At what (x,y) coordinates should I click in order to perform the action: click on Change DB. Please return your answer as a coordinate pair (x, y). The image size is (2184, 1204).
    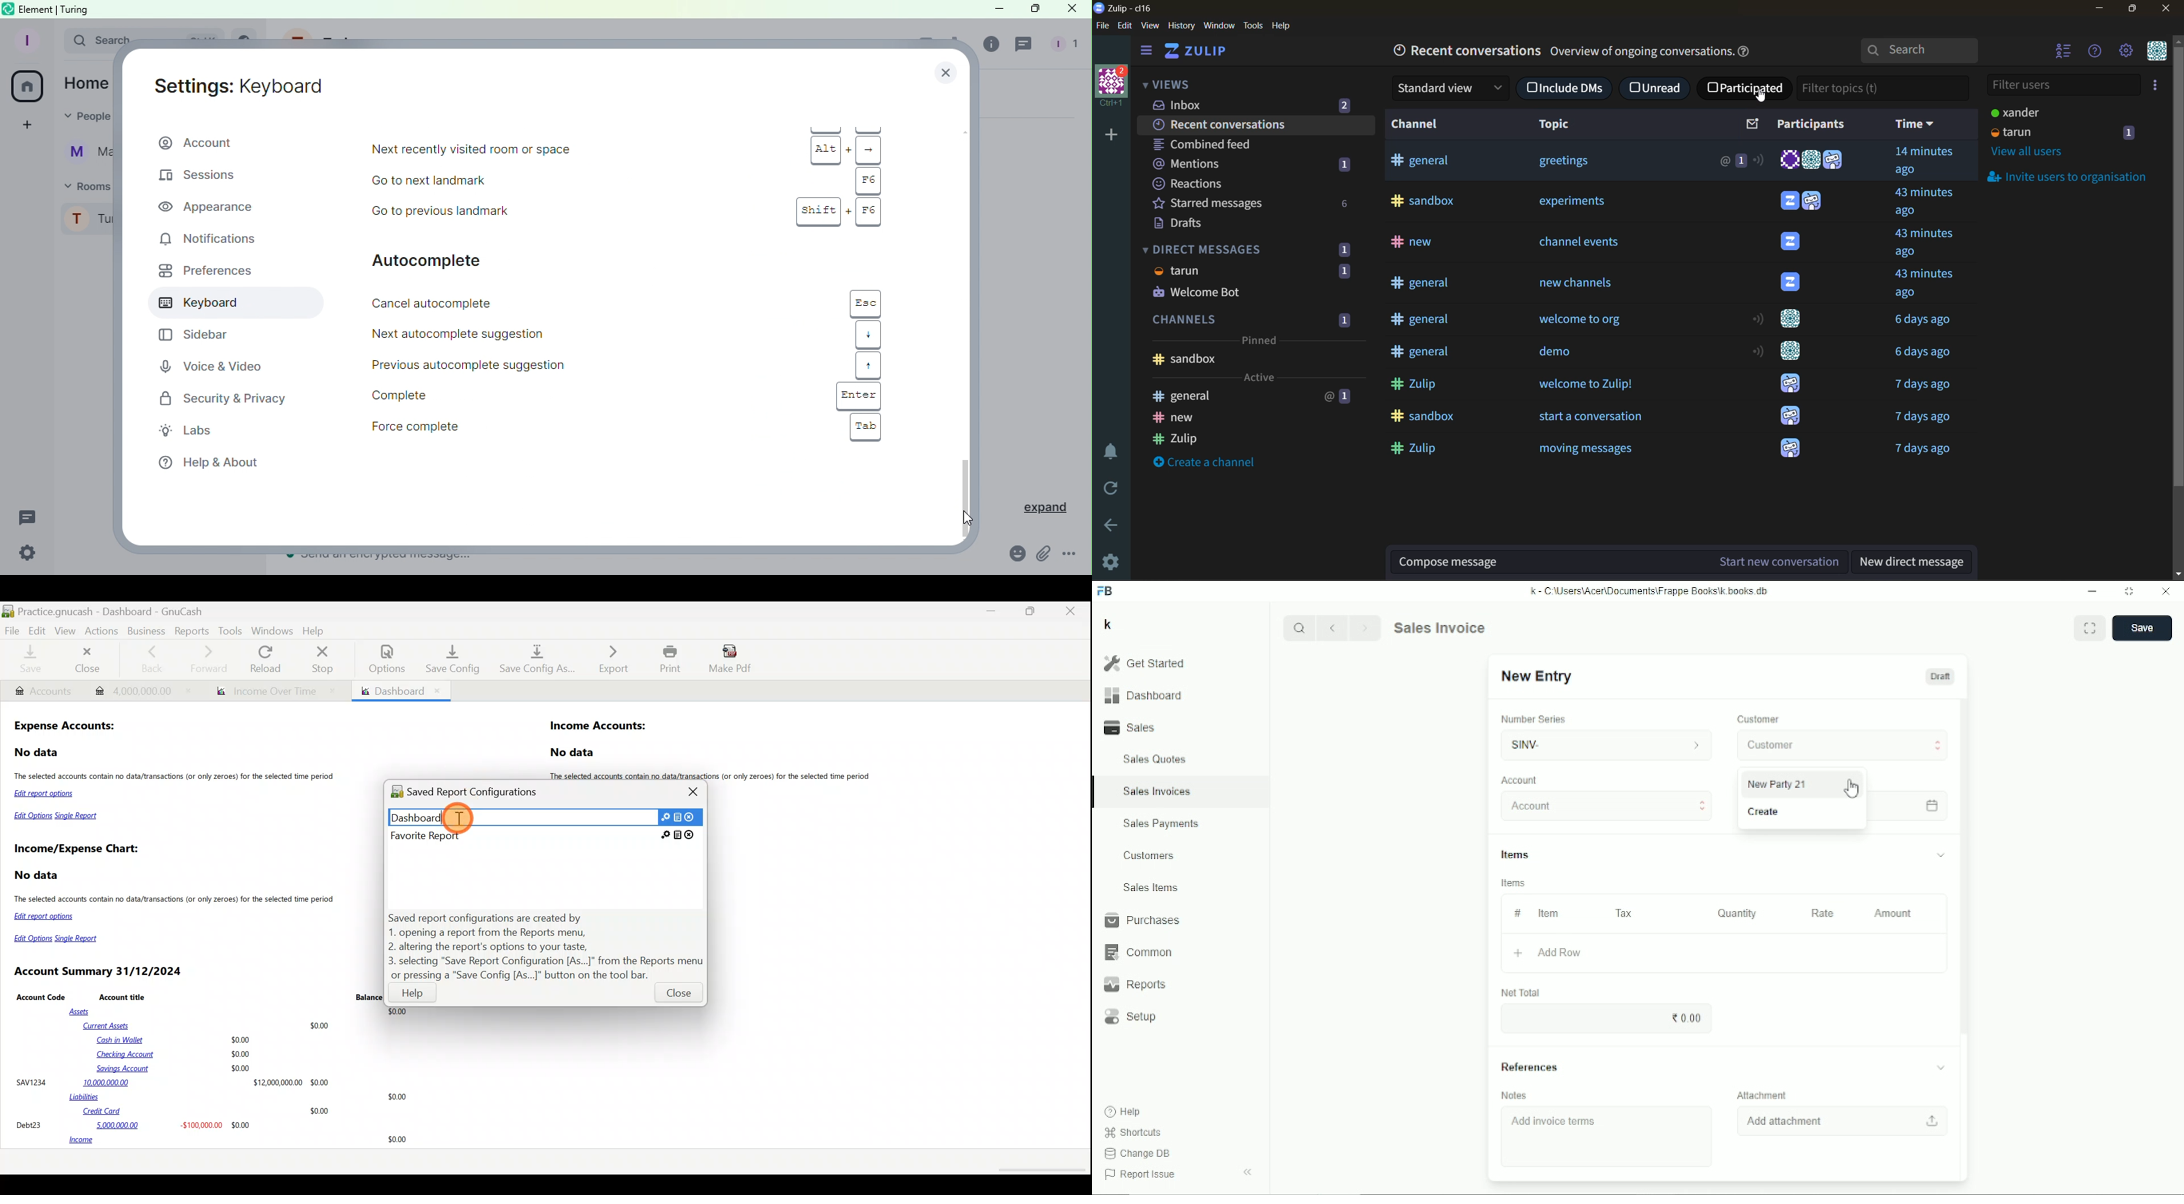
    Looking at the image, I should click on (1137, 1154).